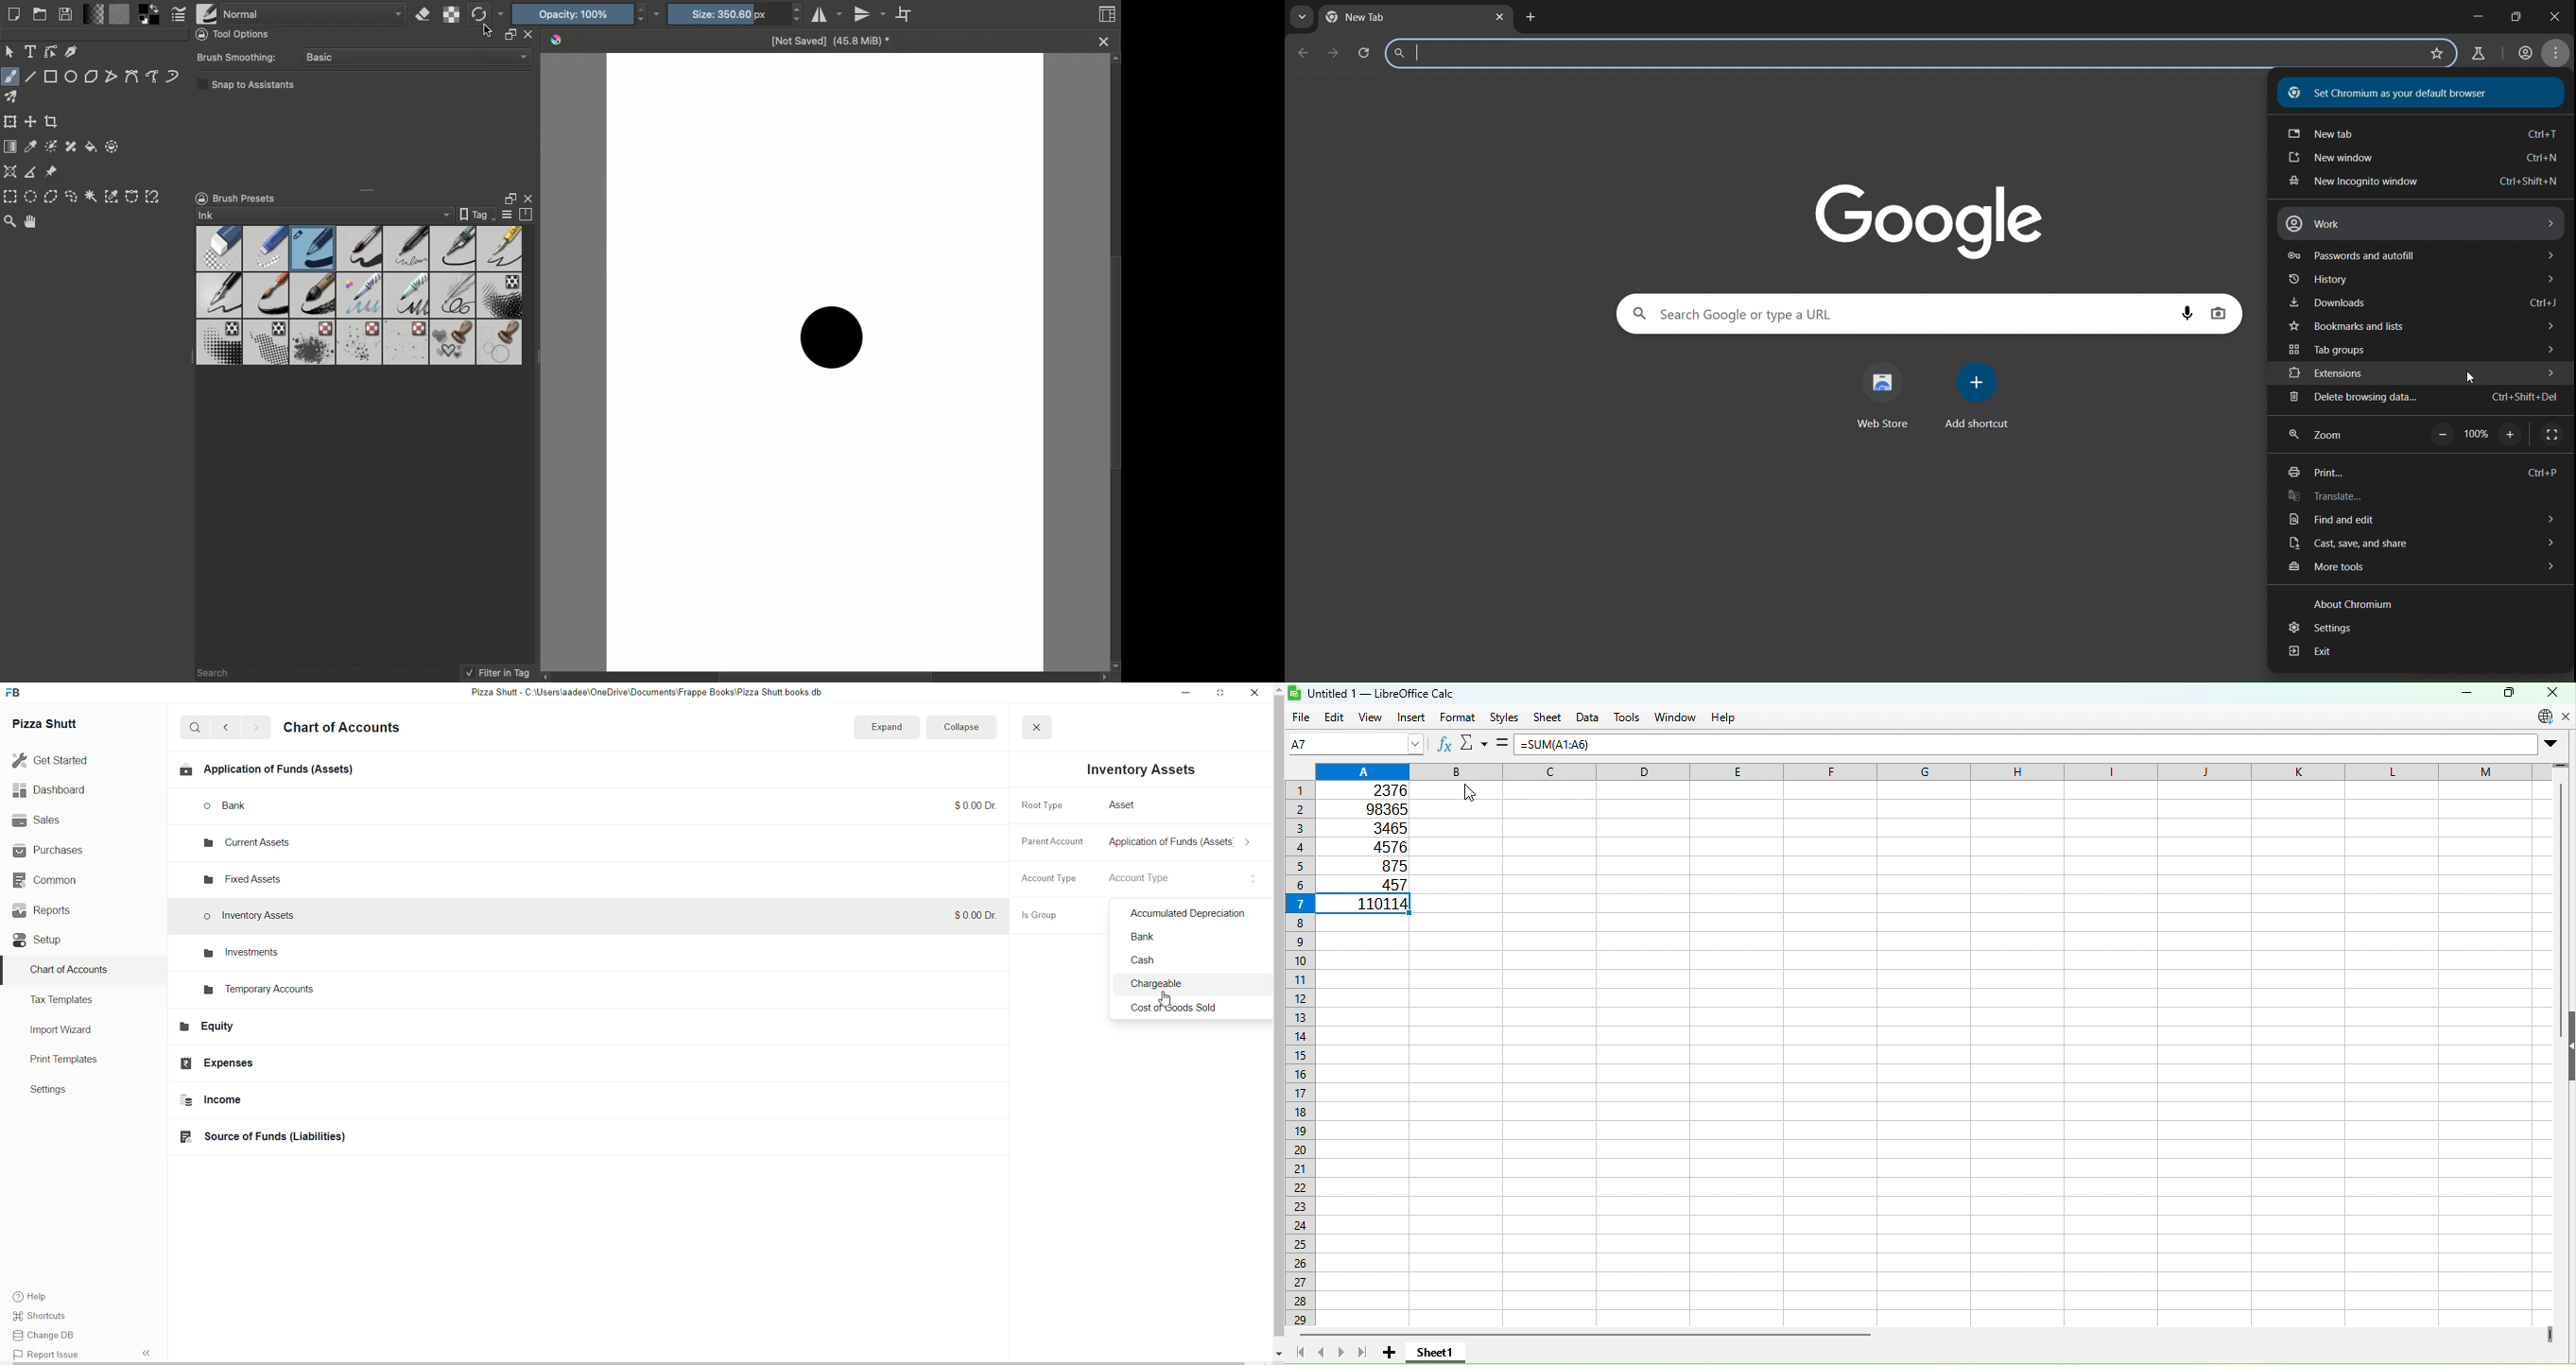 This screenshot has height=1372, width=2576. I want to click on bank , so click(246, 806).